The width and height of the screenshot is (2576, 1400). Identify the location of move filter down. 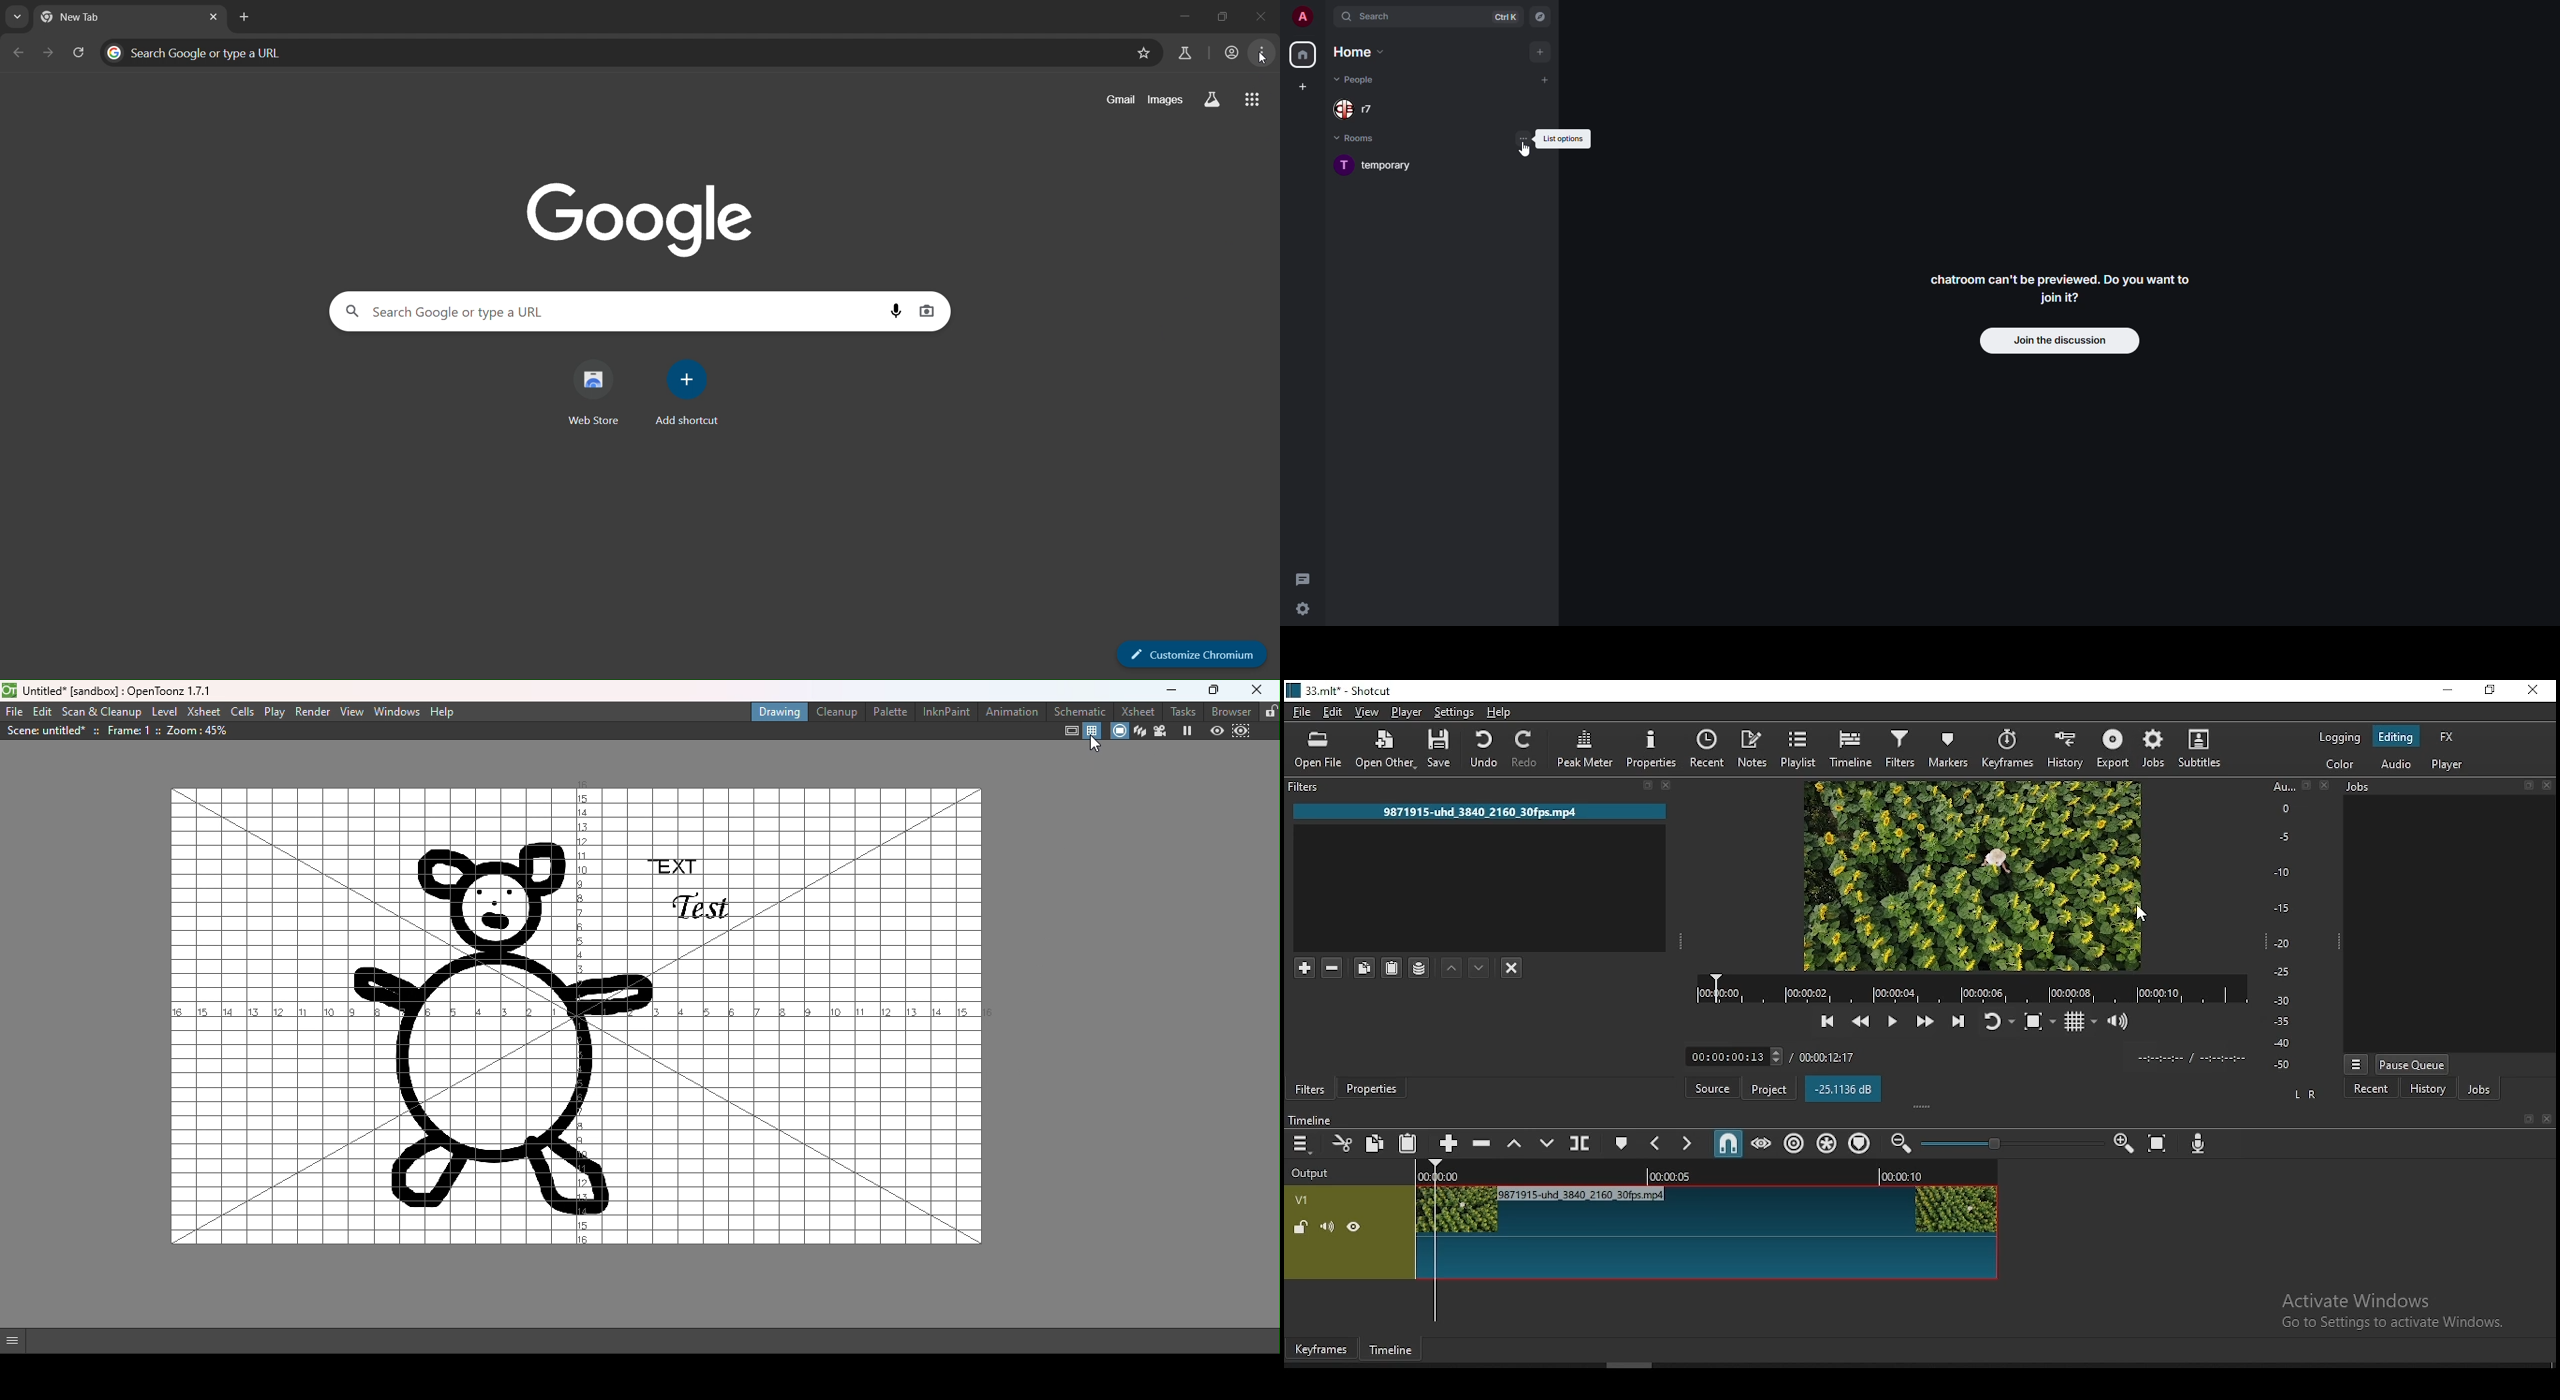
(1481, 968).